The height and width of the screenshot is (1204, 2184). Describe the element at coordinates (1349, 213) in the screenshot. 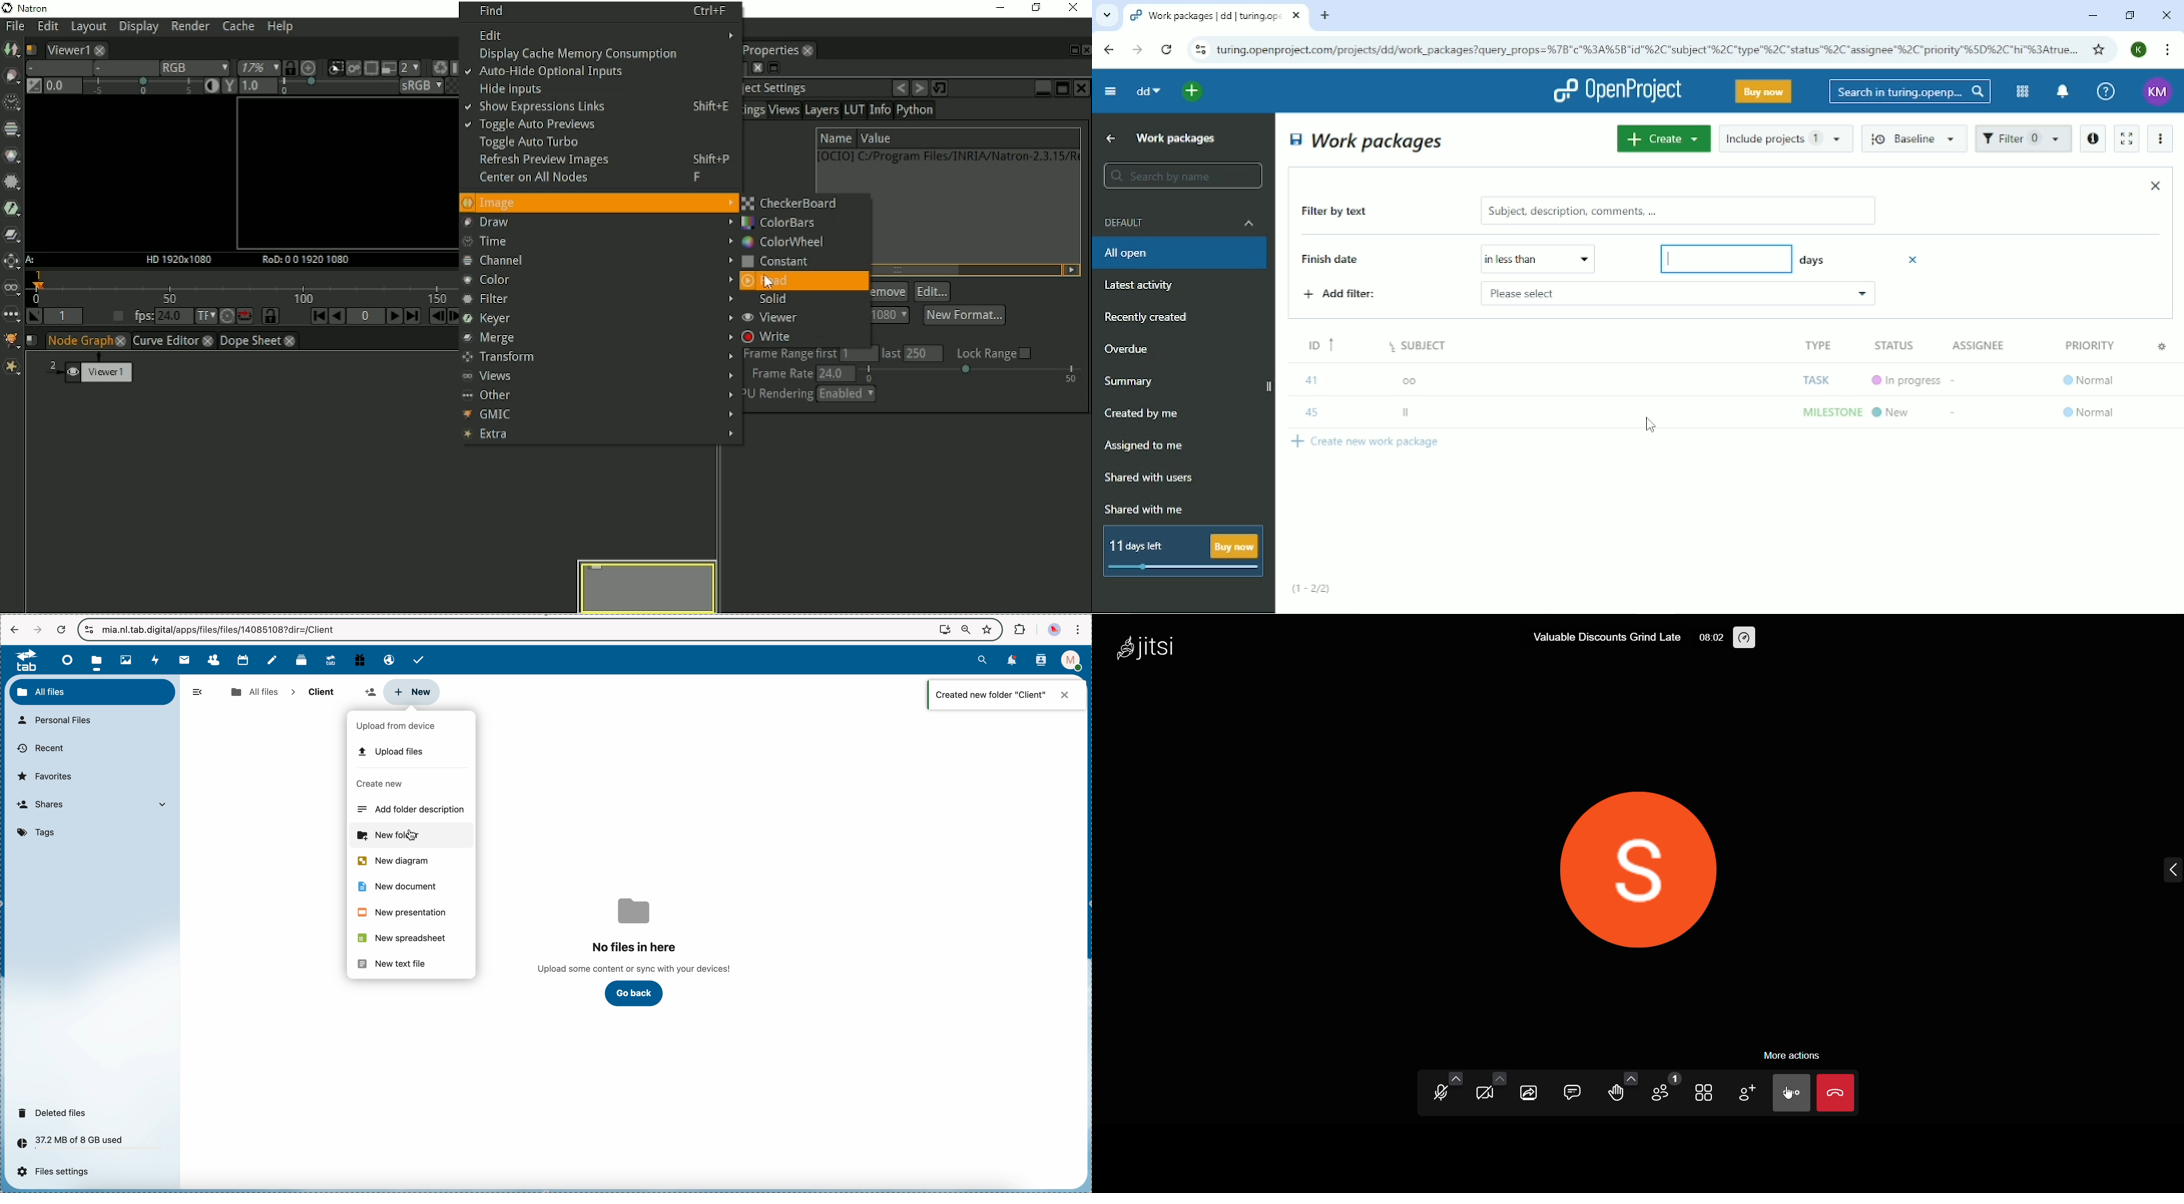

I see `Filter by text` at that location.